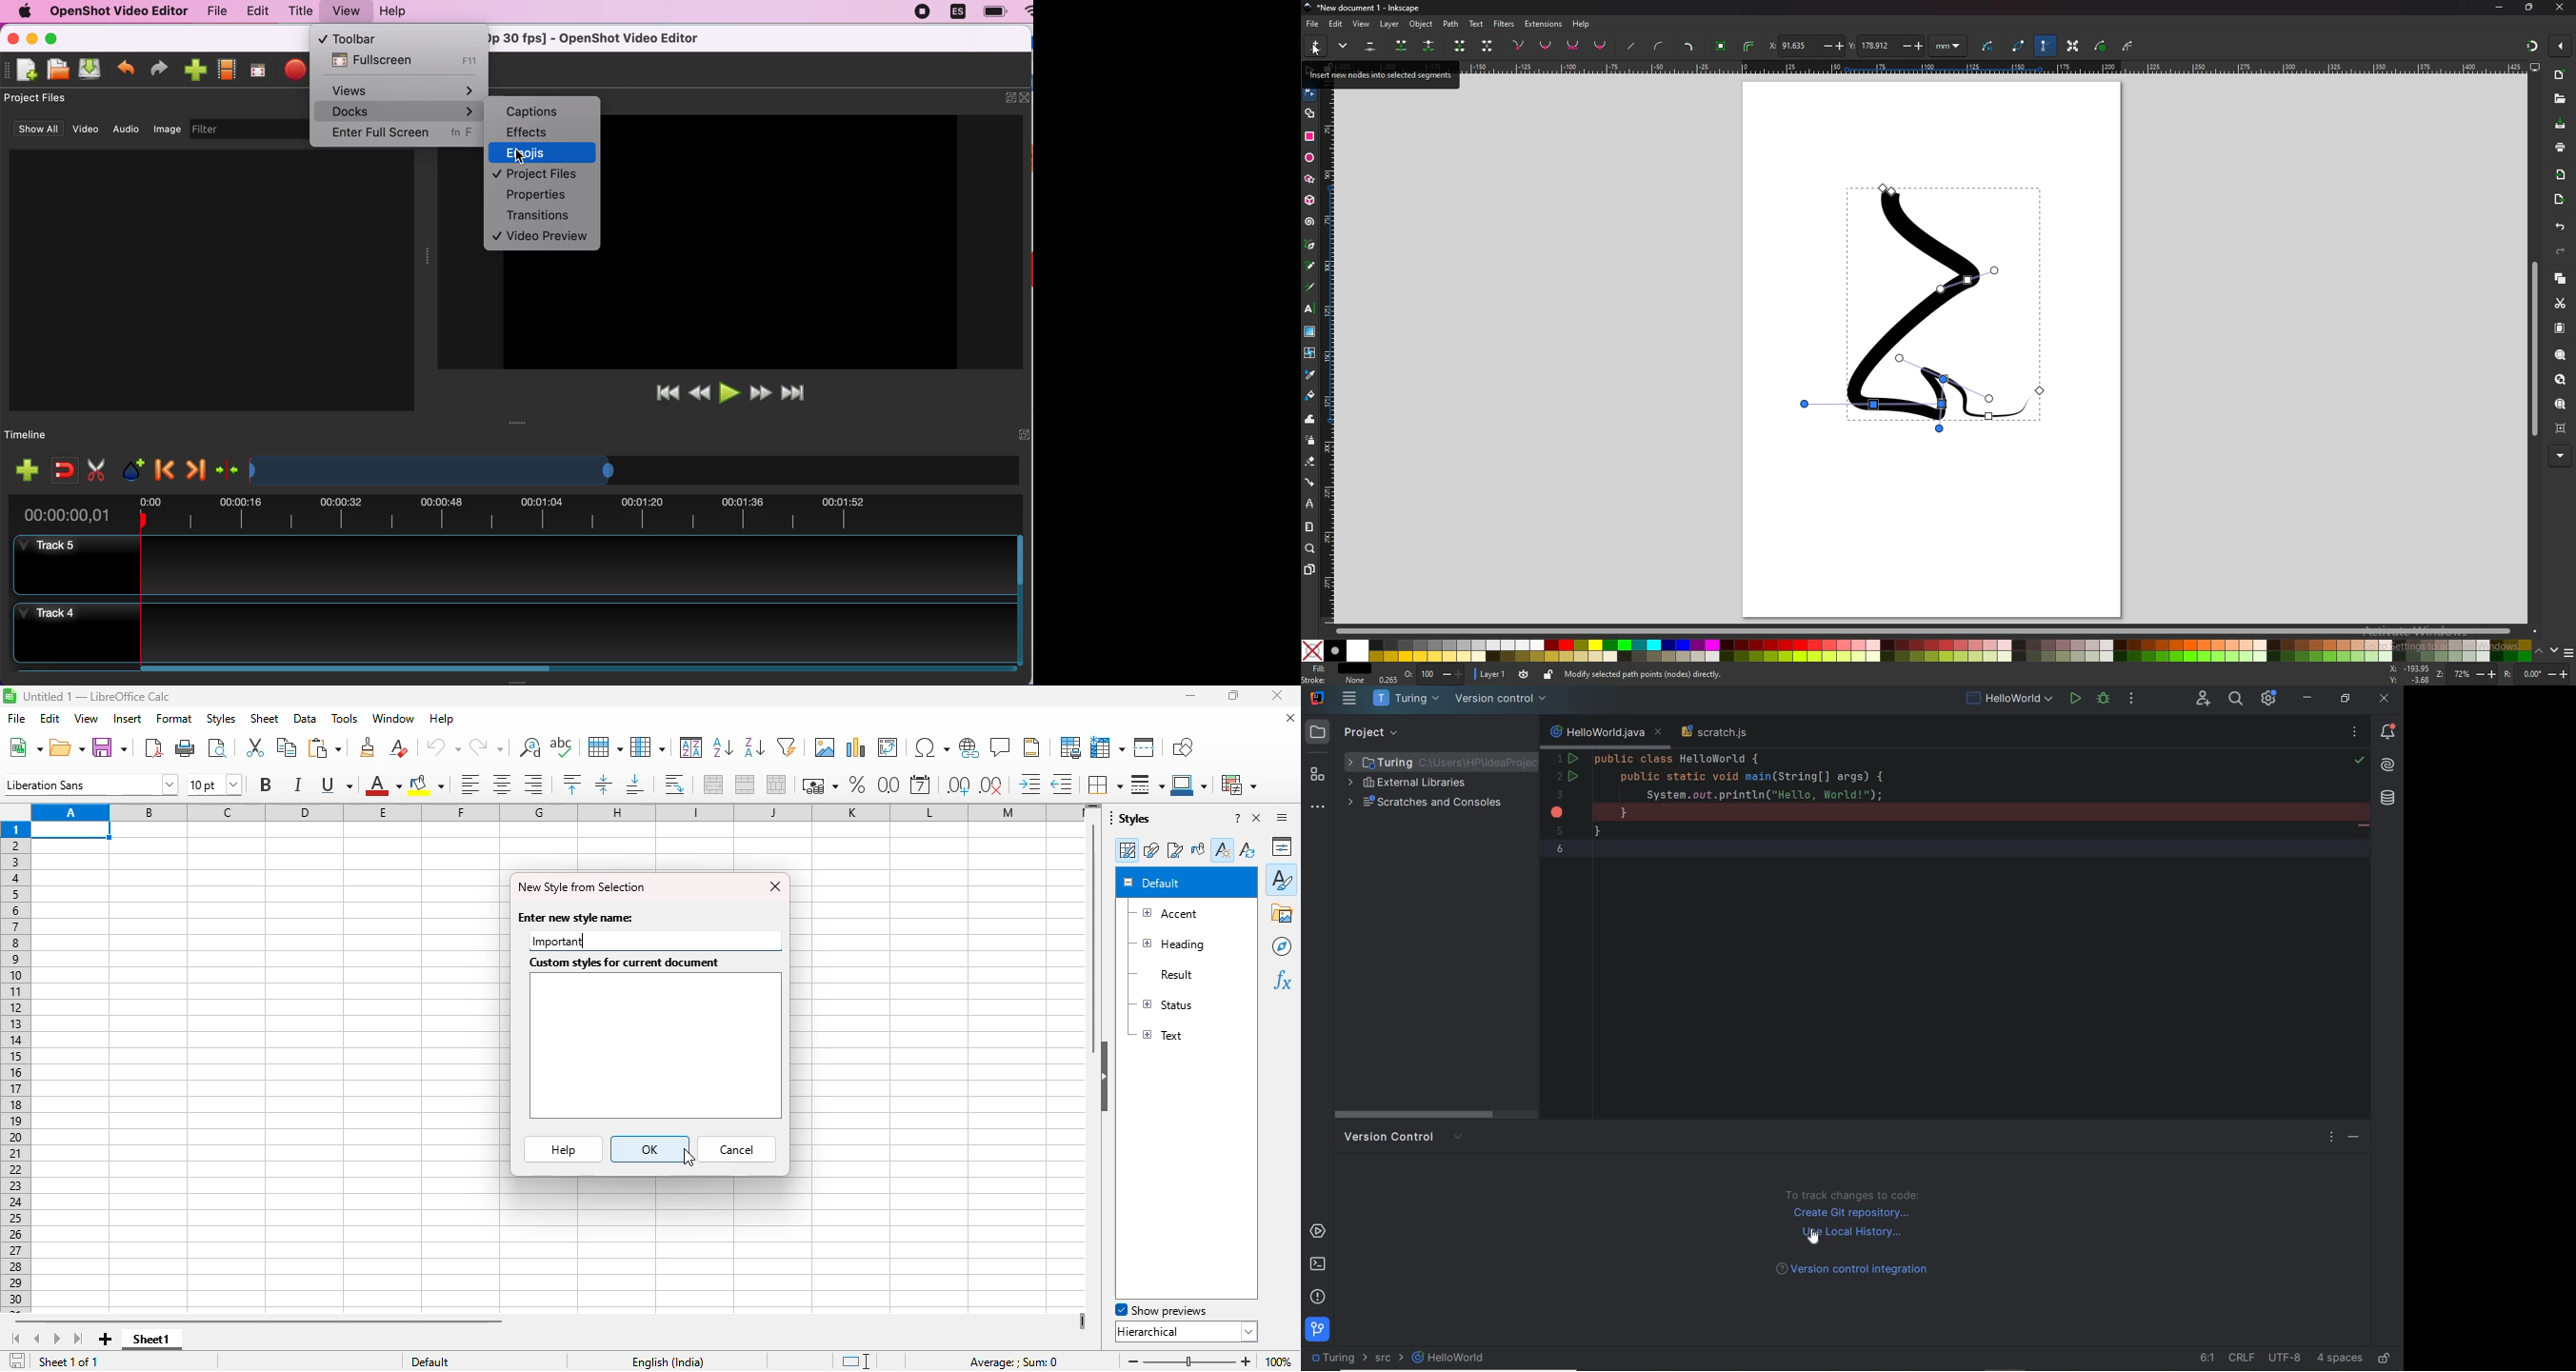 This screenshot has width=2576, height=1372. I want to click on help, so click(1584, 23).